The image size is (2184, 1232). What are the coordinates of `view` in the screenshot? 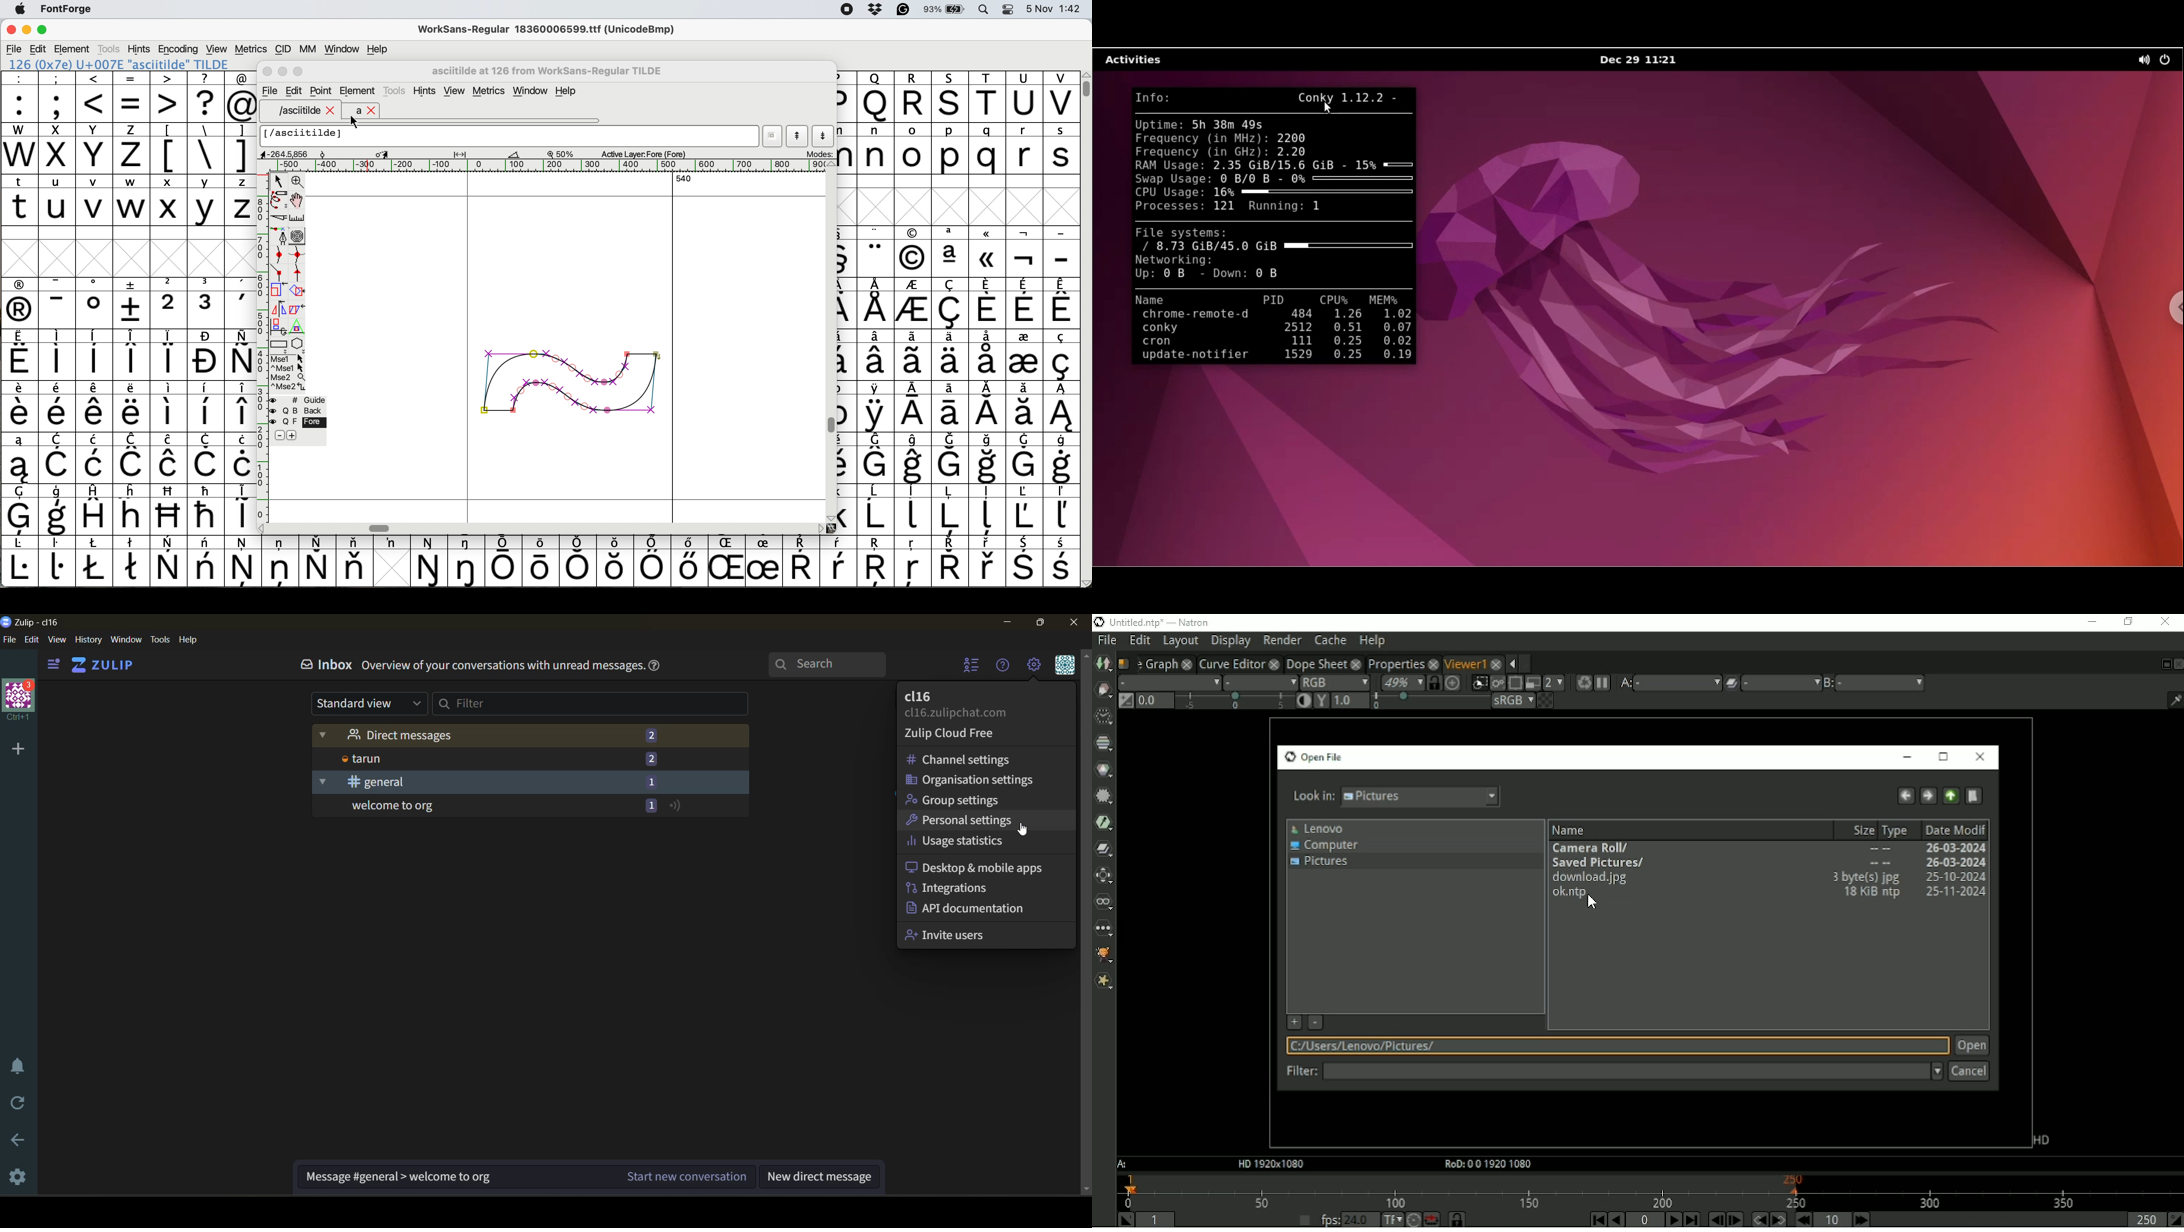 It's located at (57, 639).